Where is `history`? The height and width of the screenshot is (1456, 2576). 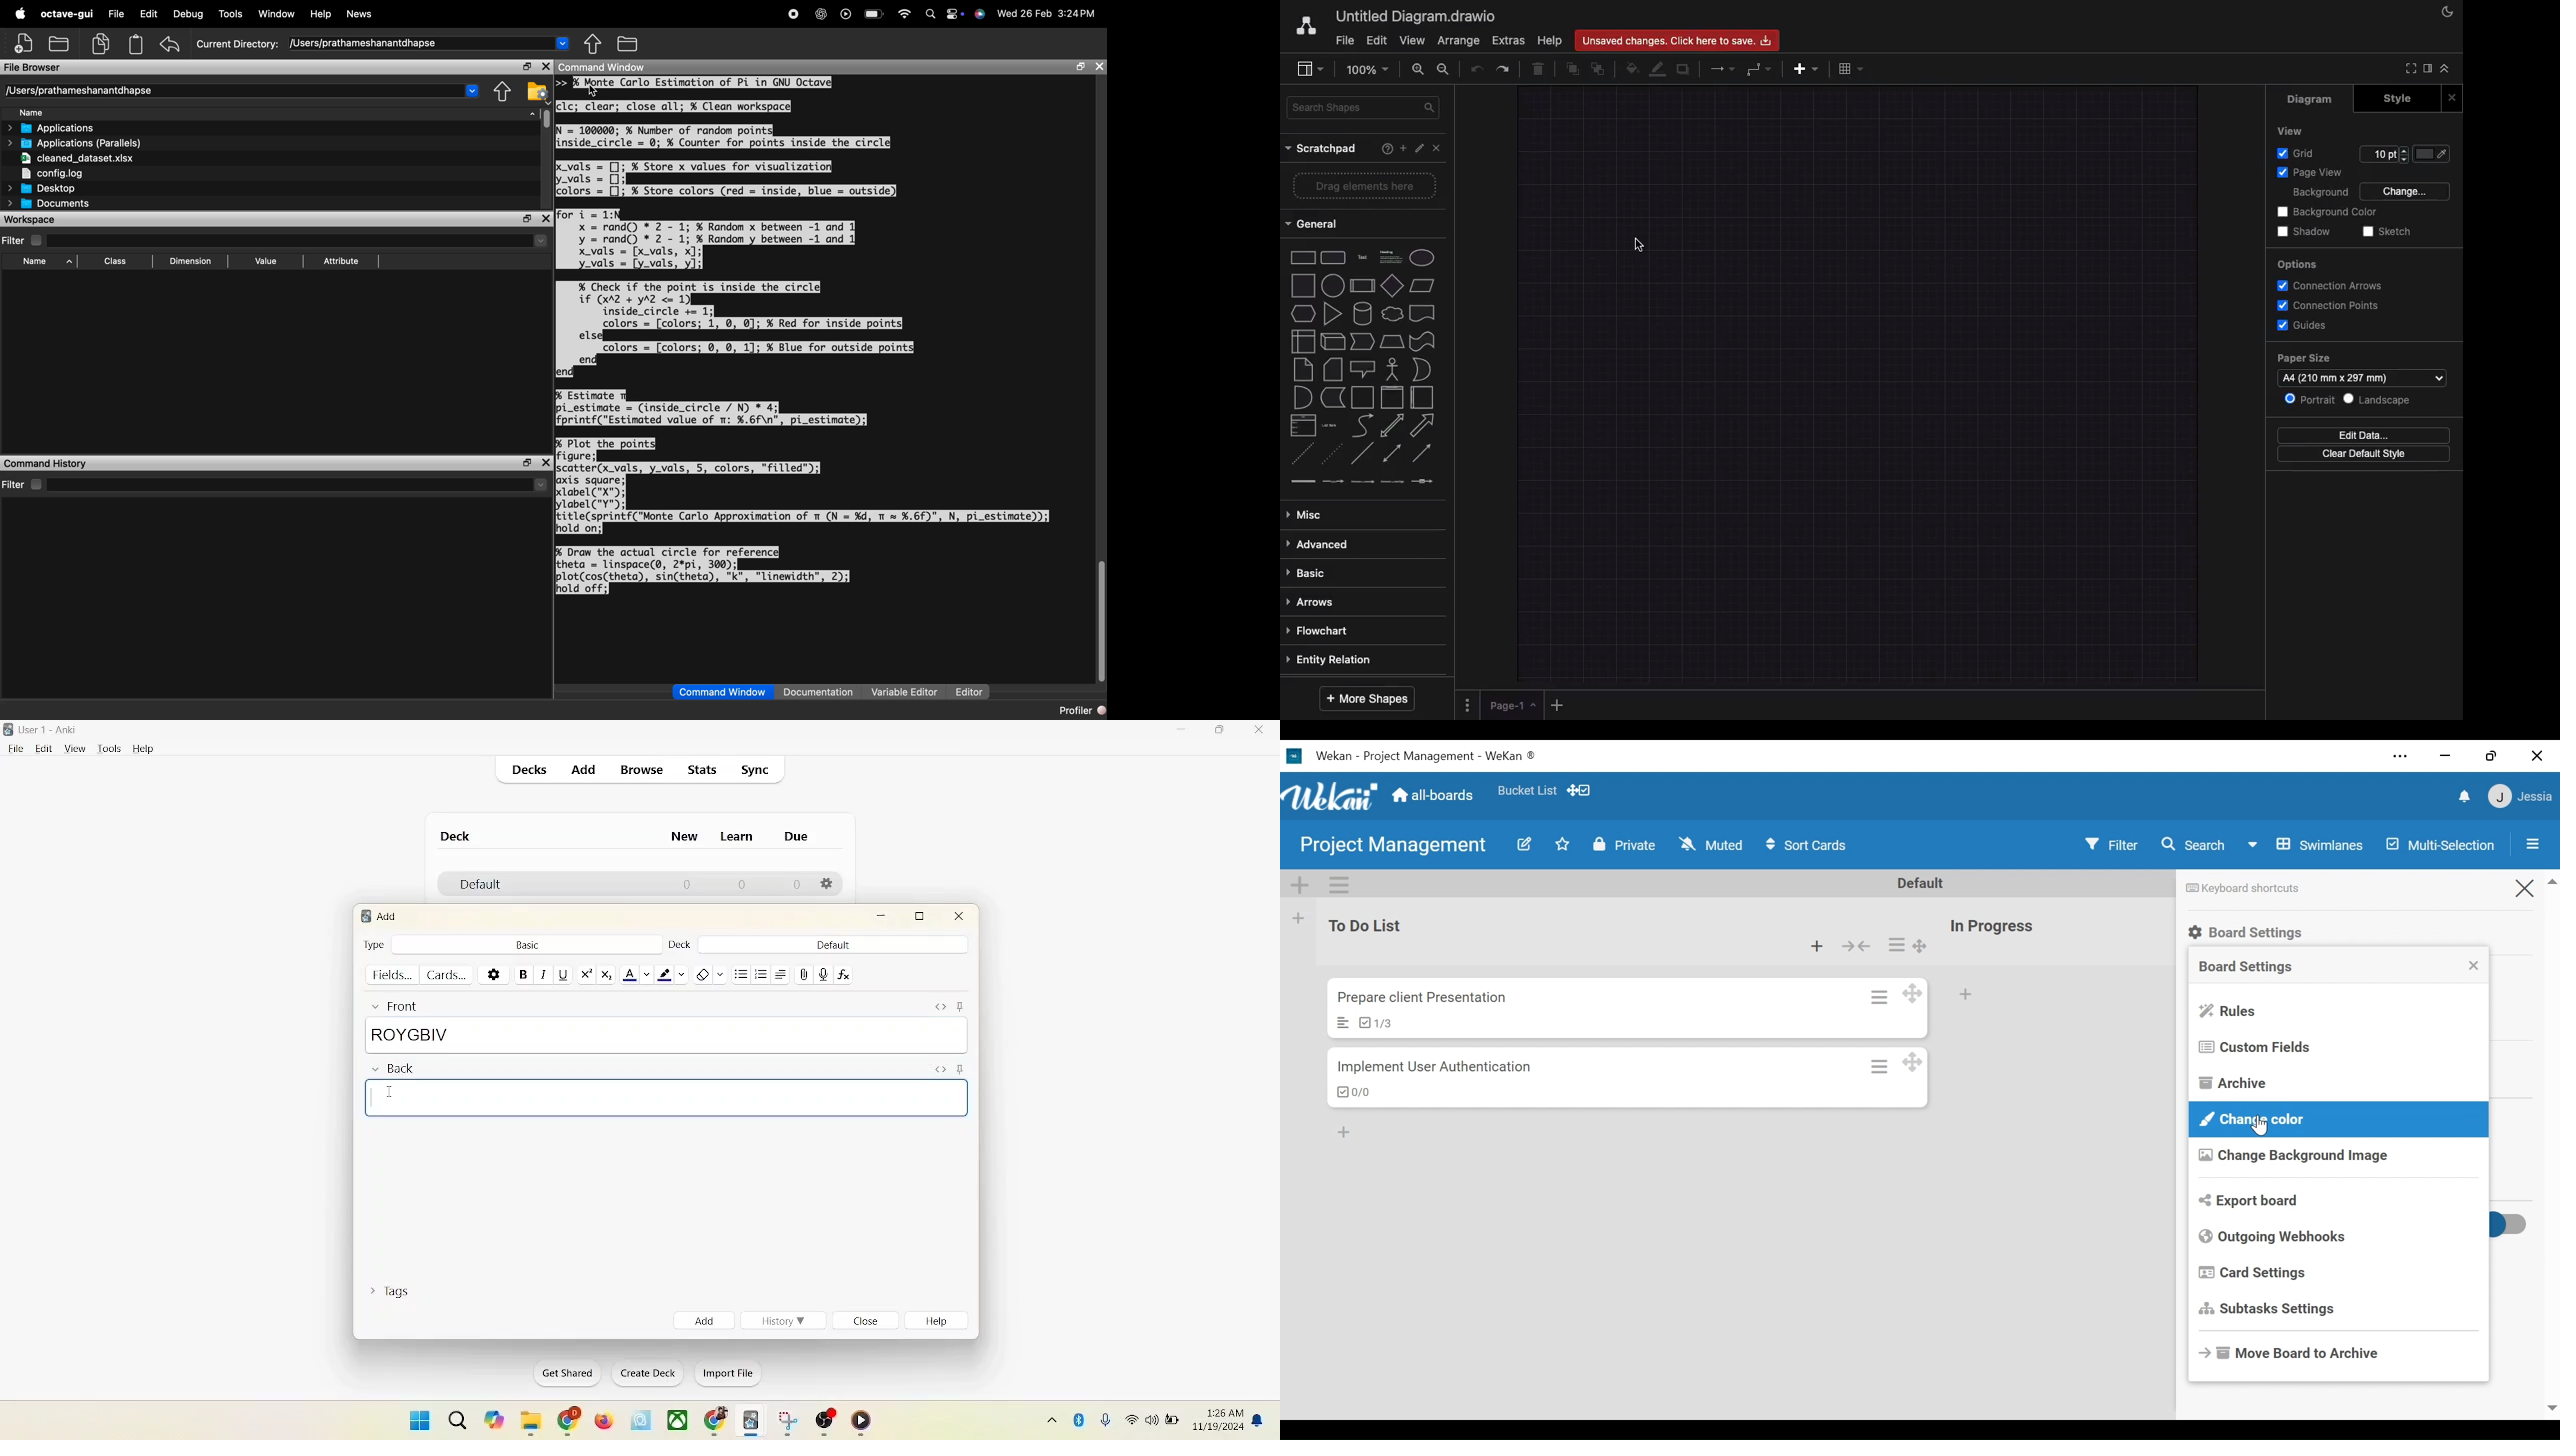 history is located at coordinates (784, 1321).